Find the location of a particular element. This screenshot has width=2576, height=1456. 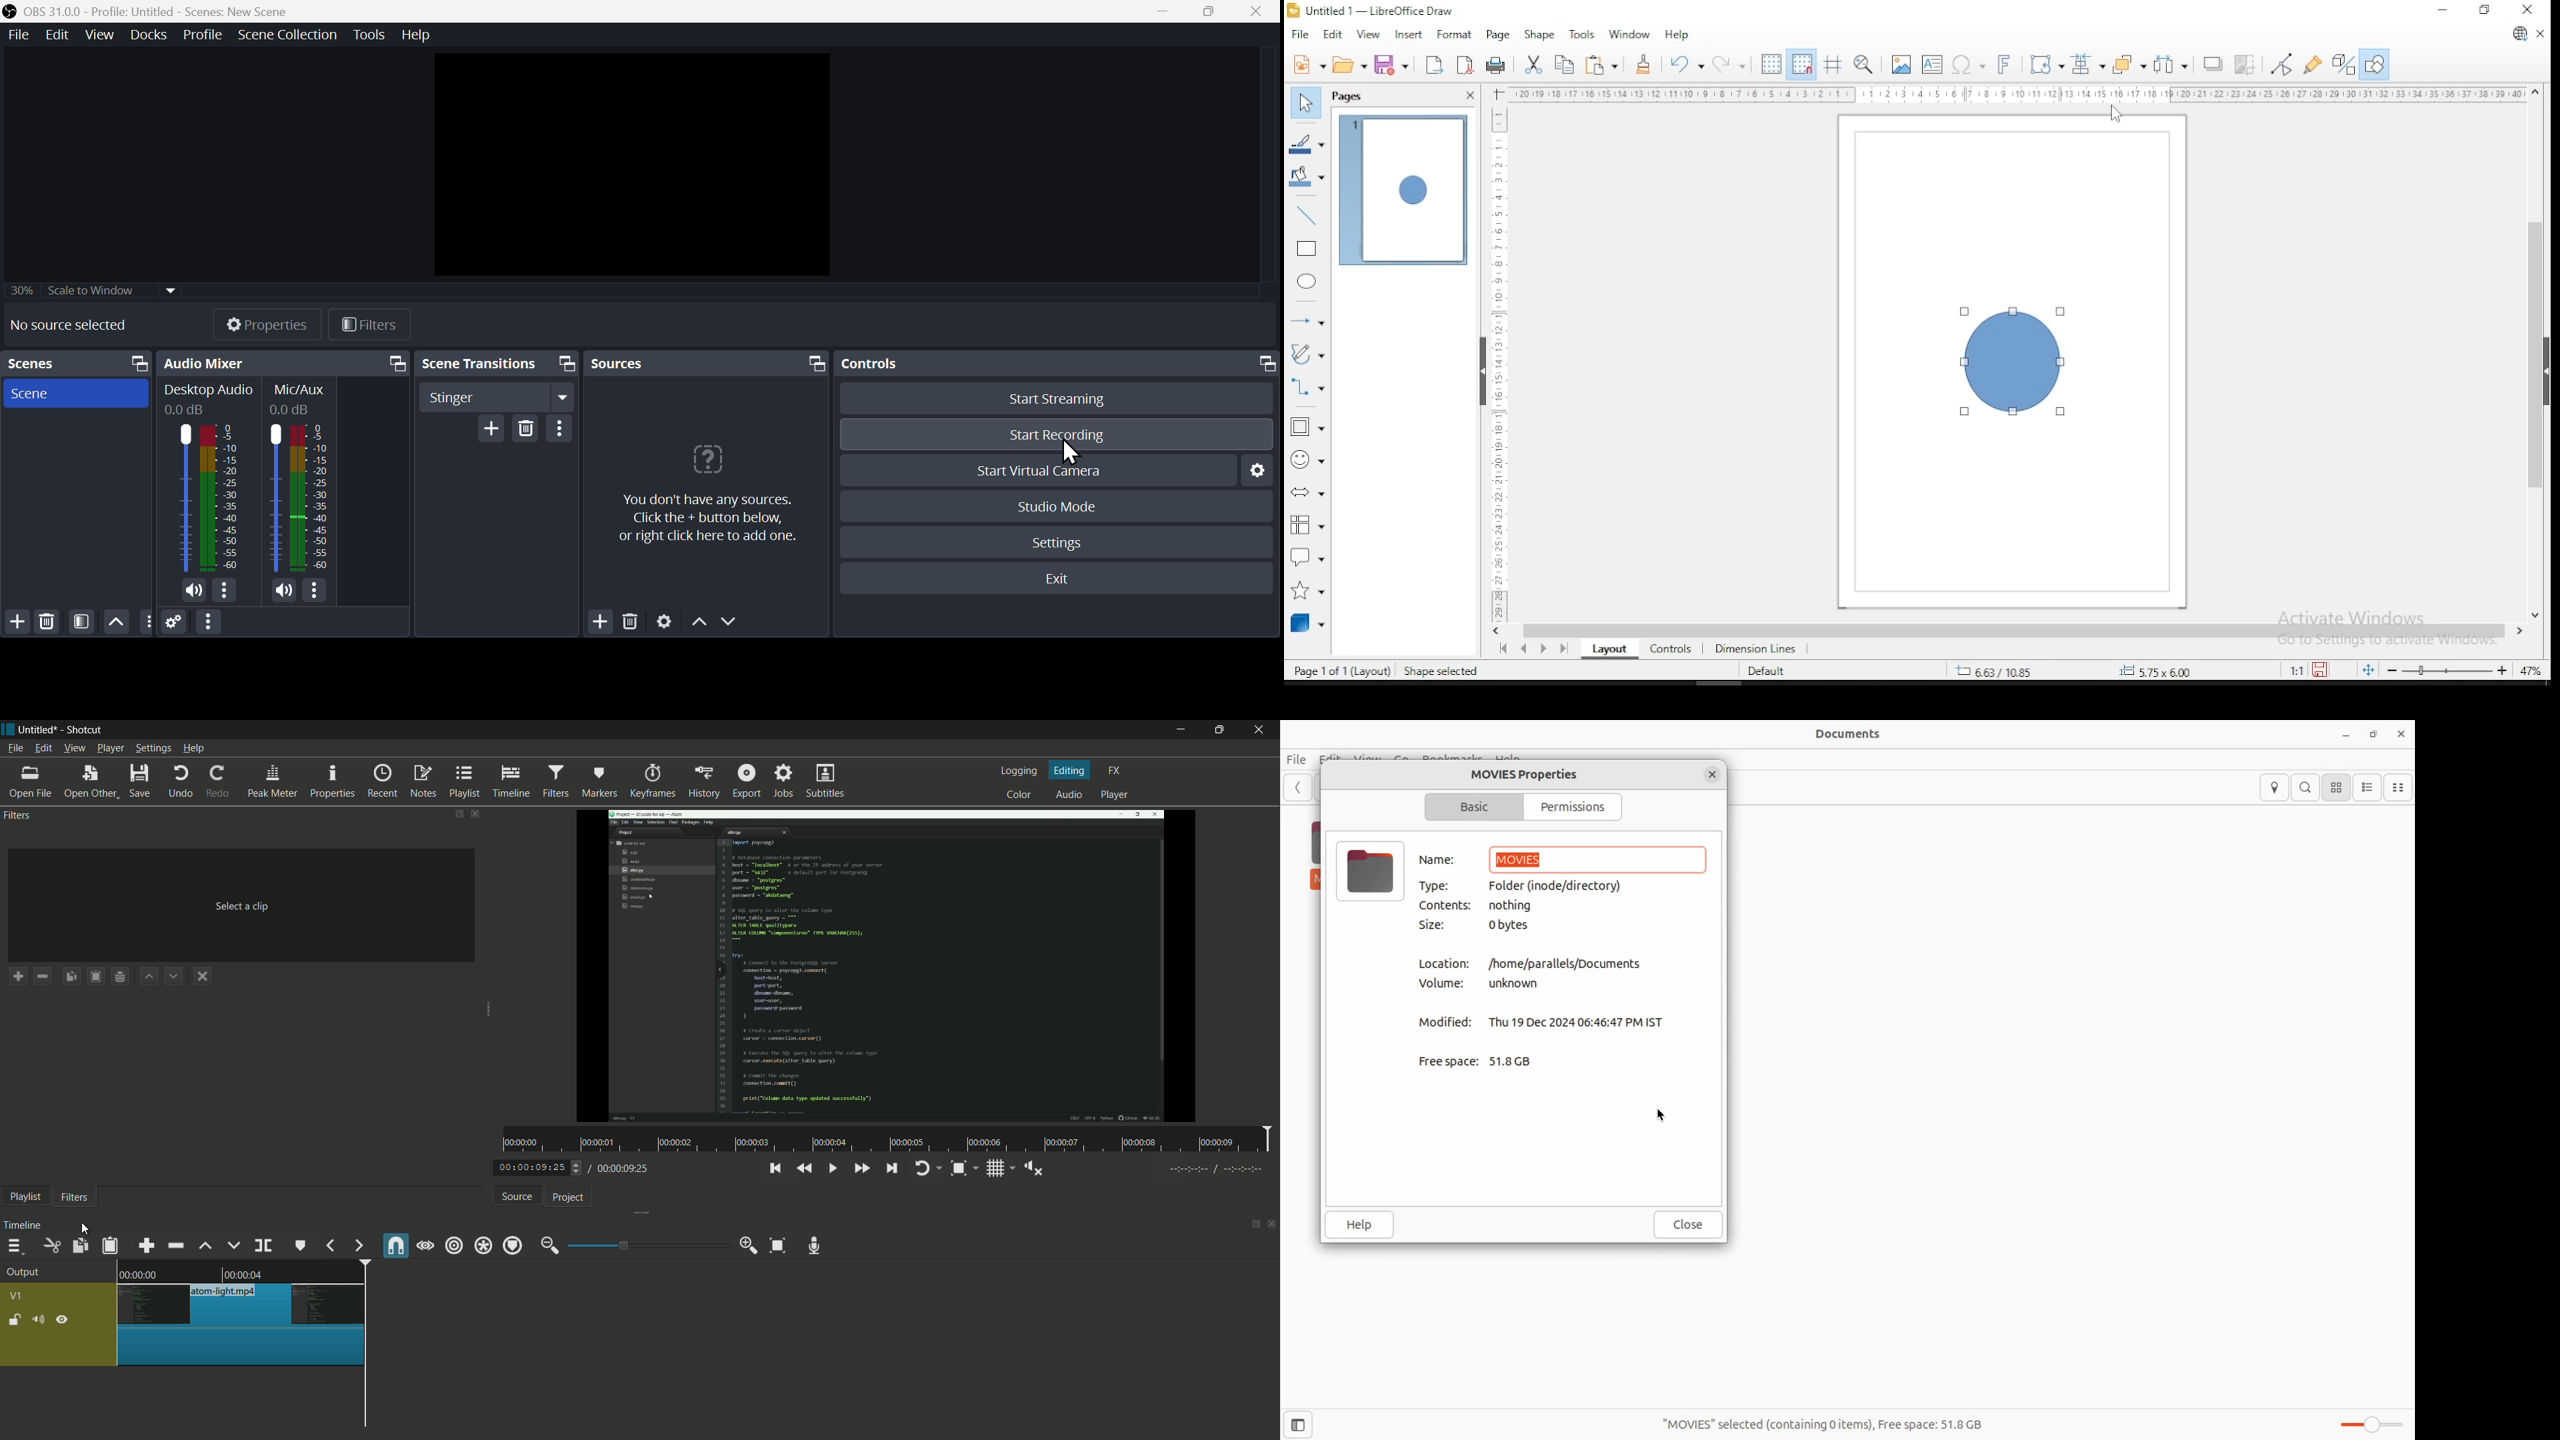

scenes collection is located at coordinates (287, 35).